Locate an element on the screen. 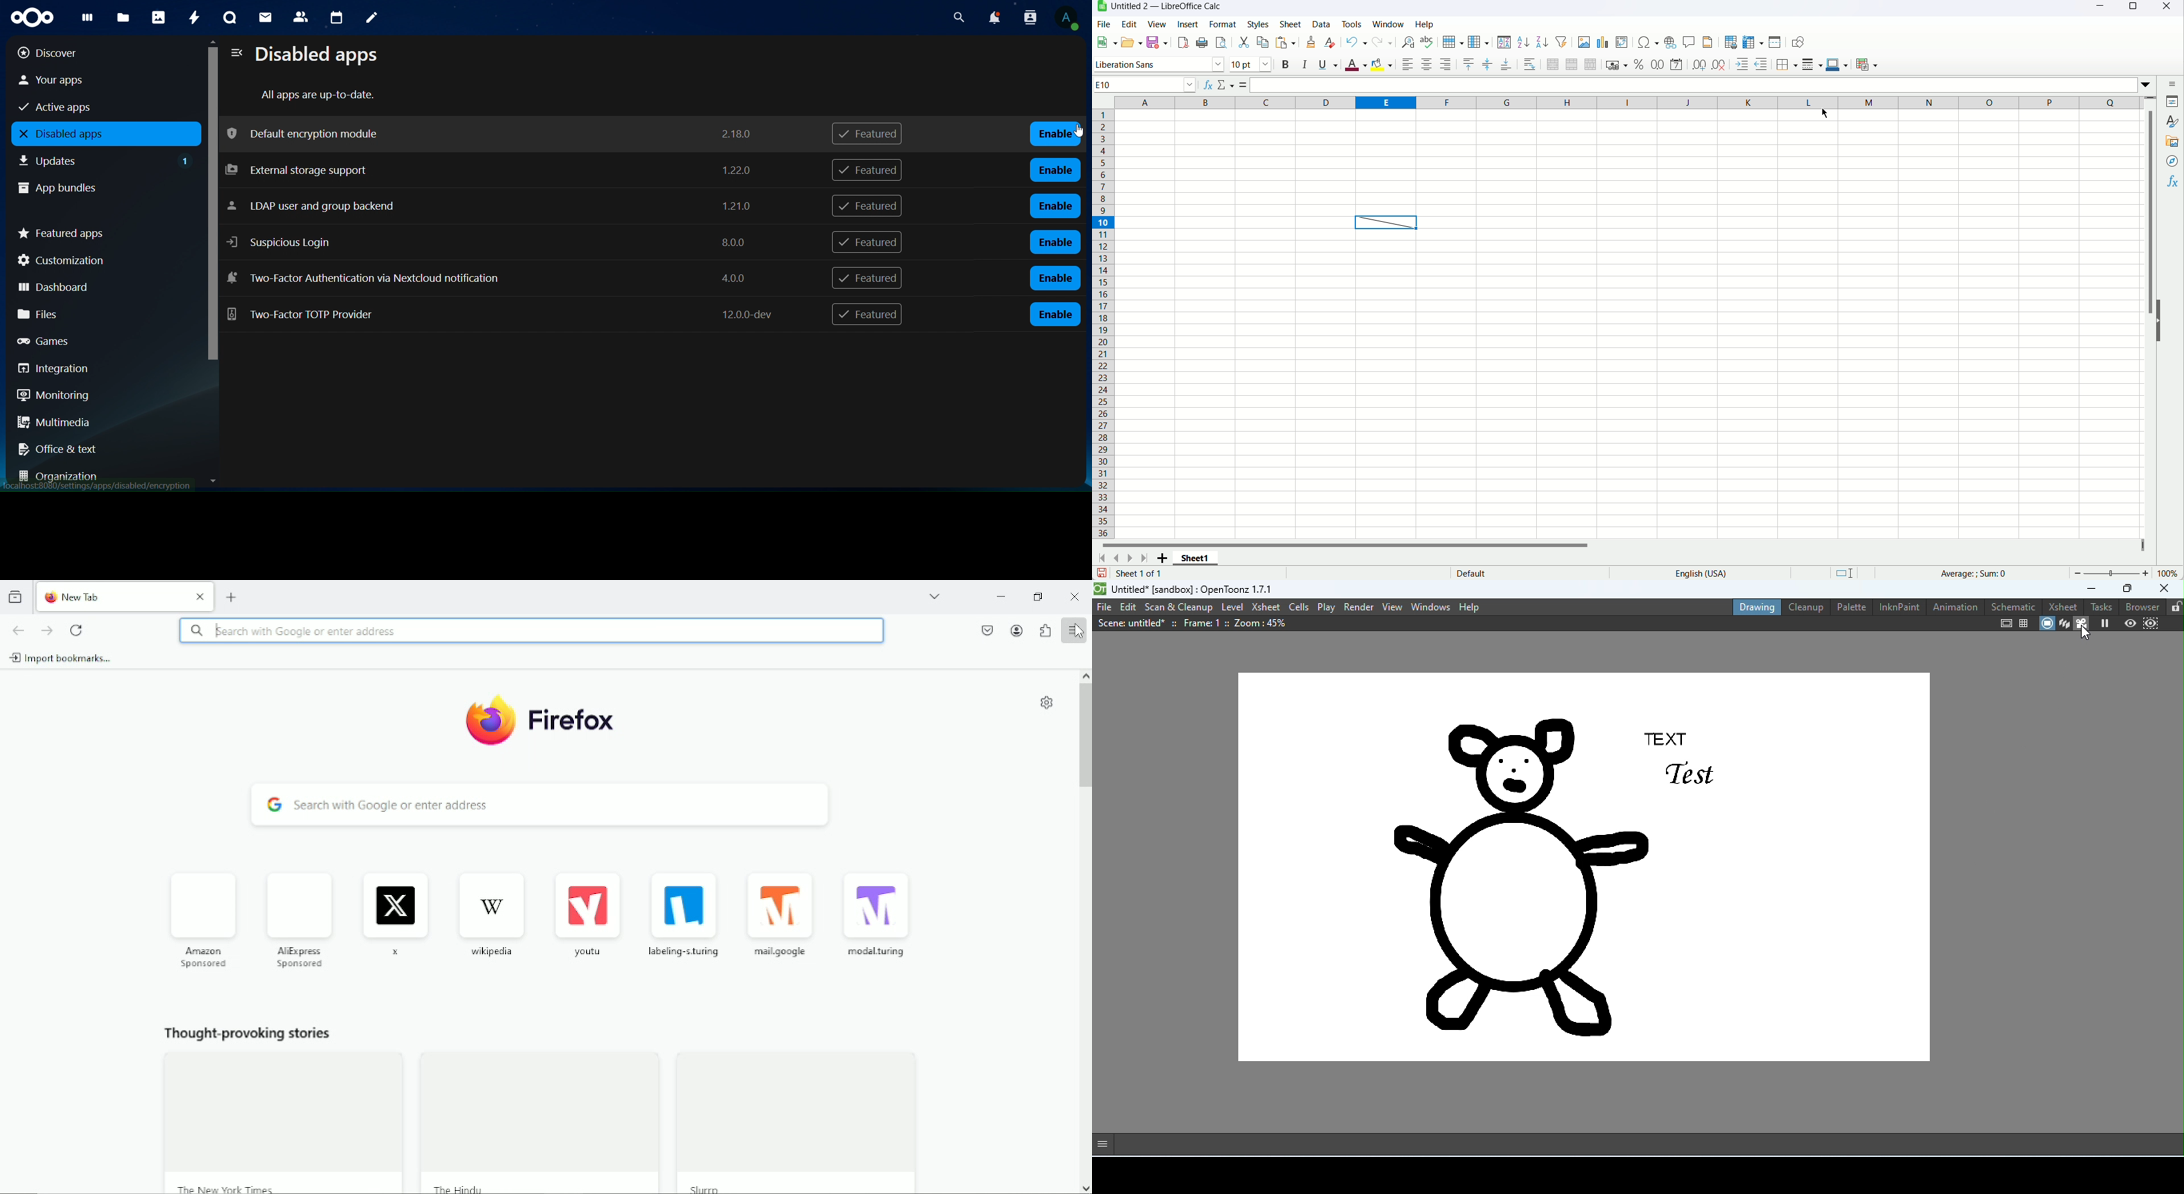 Image resolution: width=2184 pixels, height=1204 pixels. nabled is located at coordinates (1057, 134).